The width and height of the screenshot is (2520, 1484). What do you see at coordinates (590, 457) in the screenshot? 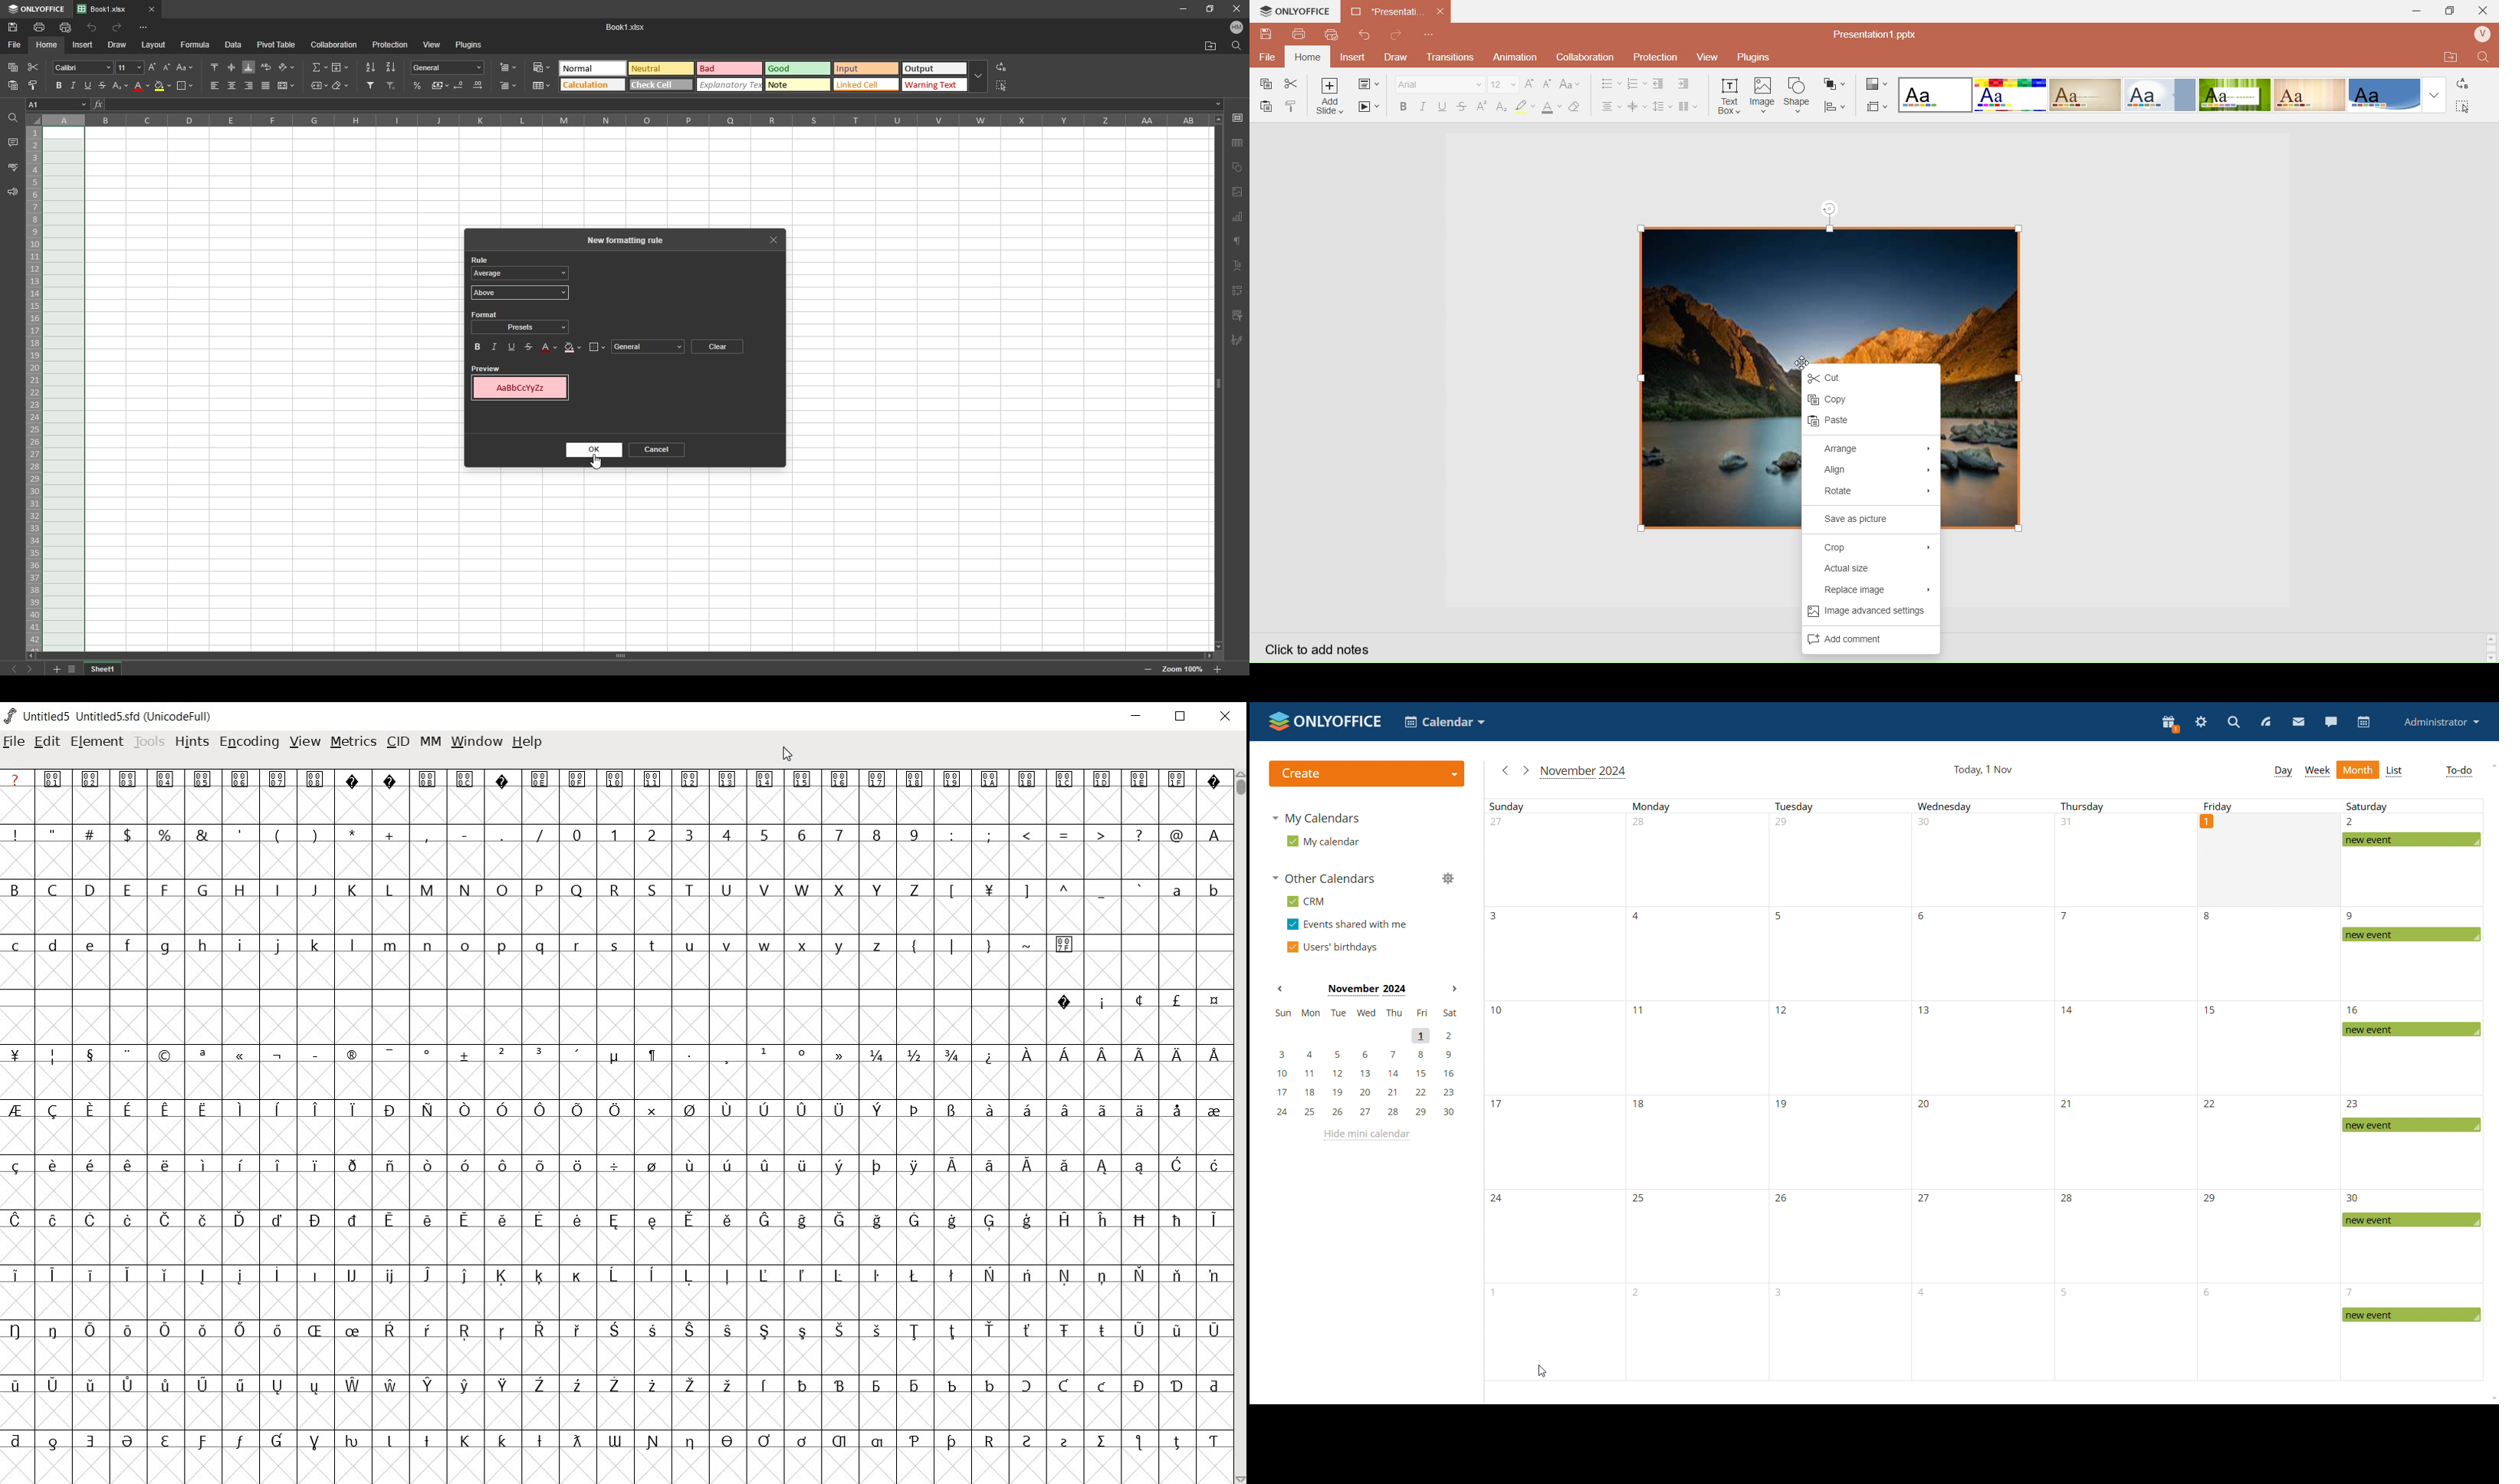
I see `cursor` at bounding box center [590, 457].